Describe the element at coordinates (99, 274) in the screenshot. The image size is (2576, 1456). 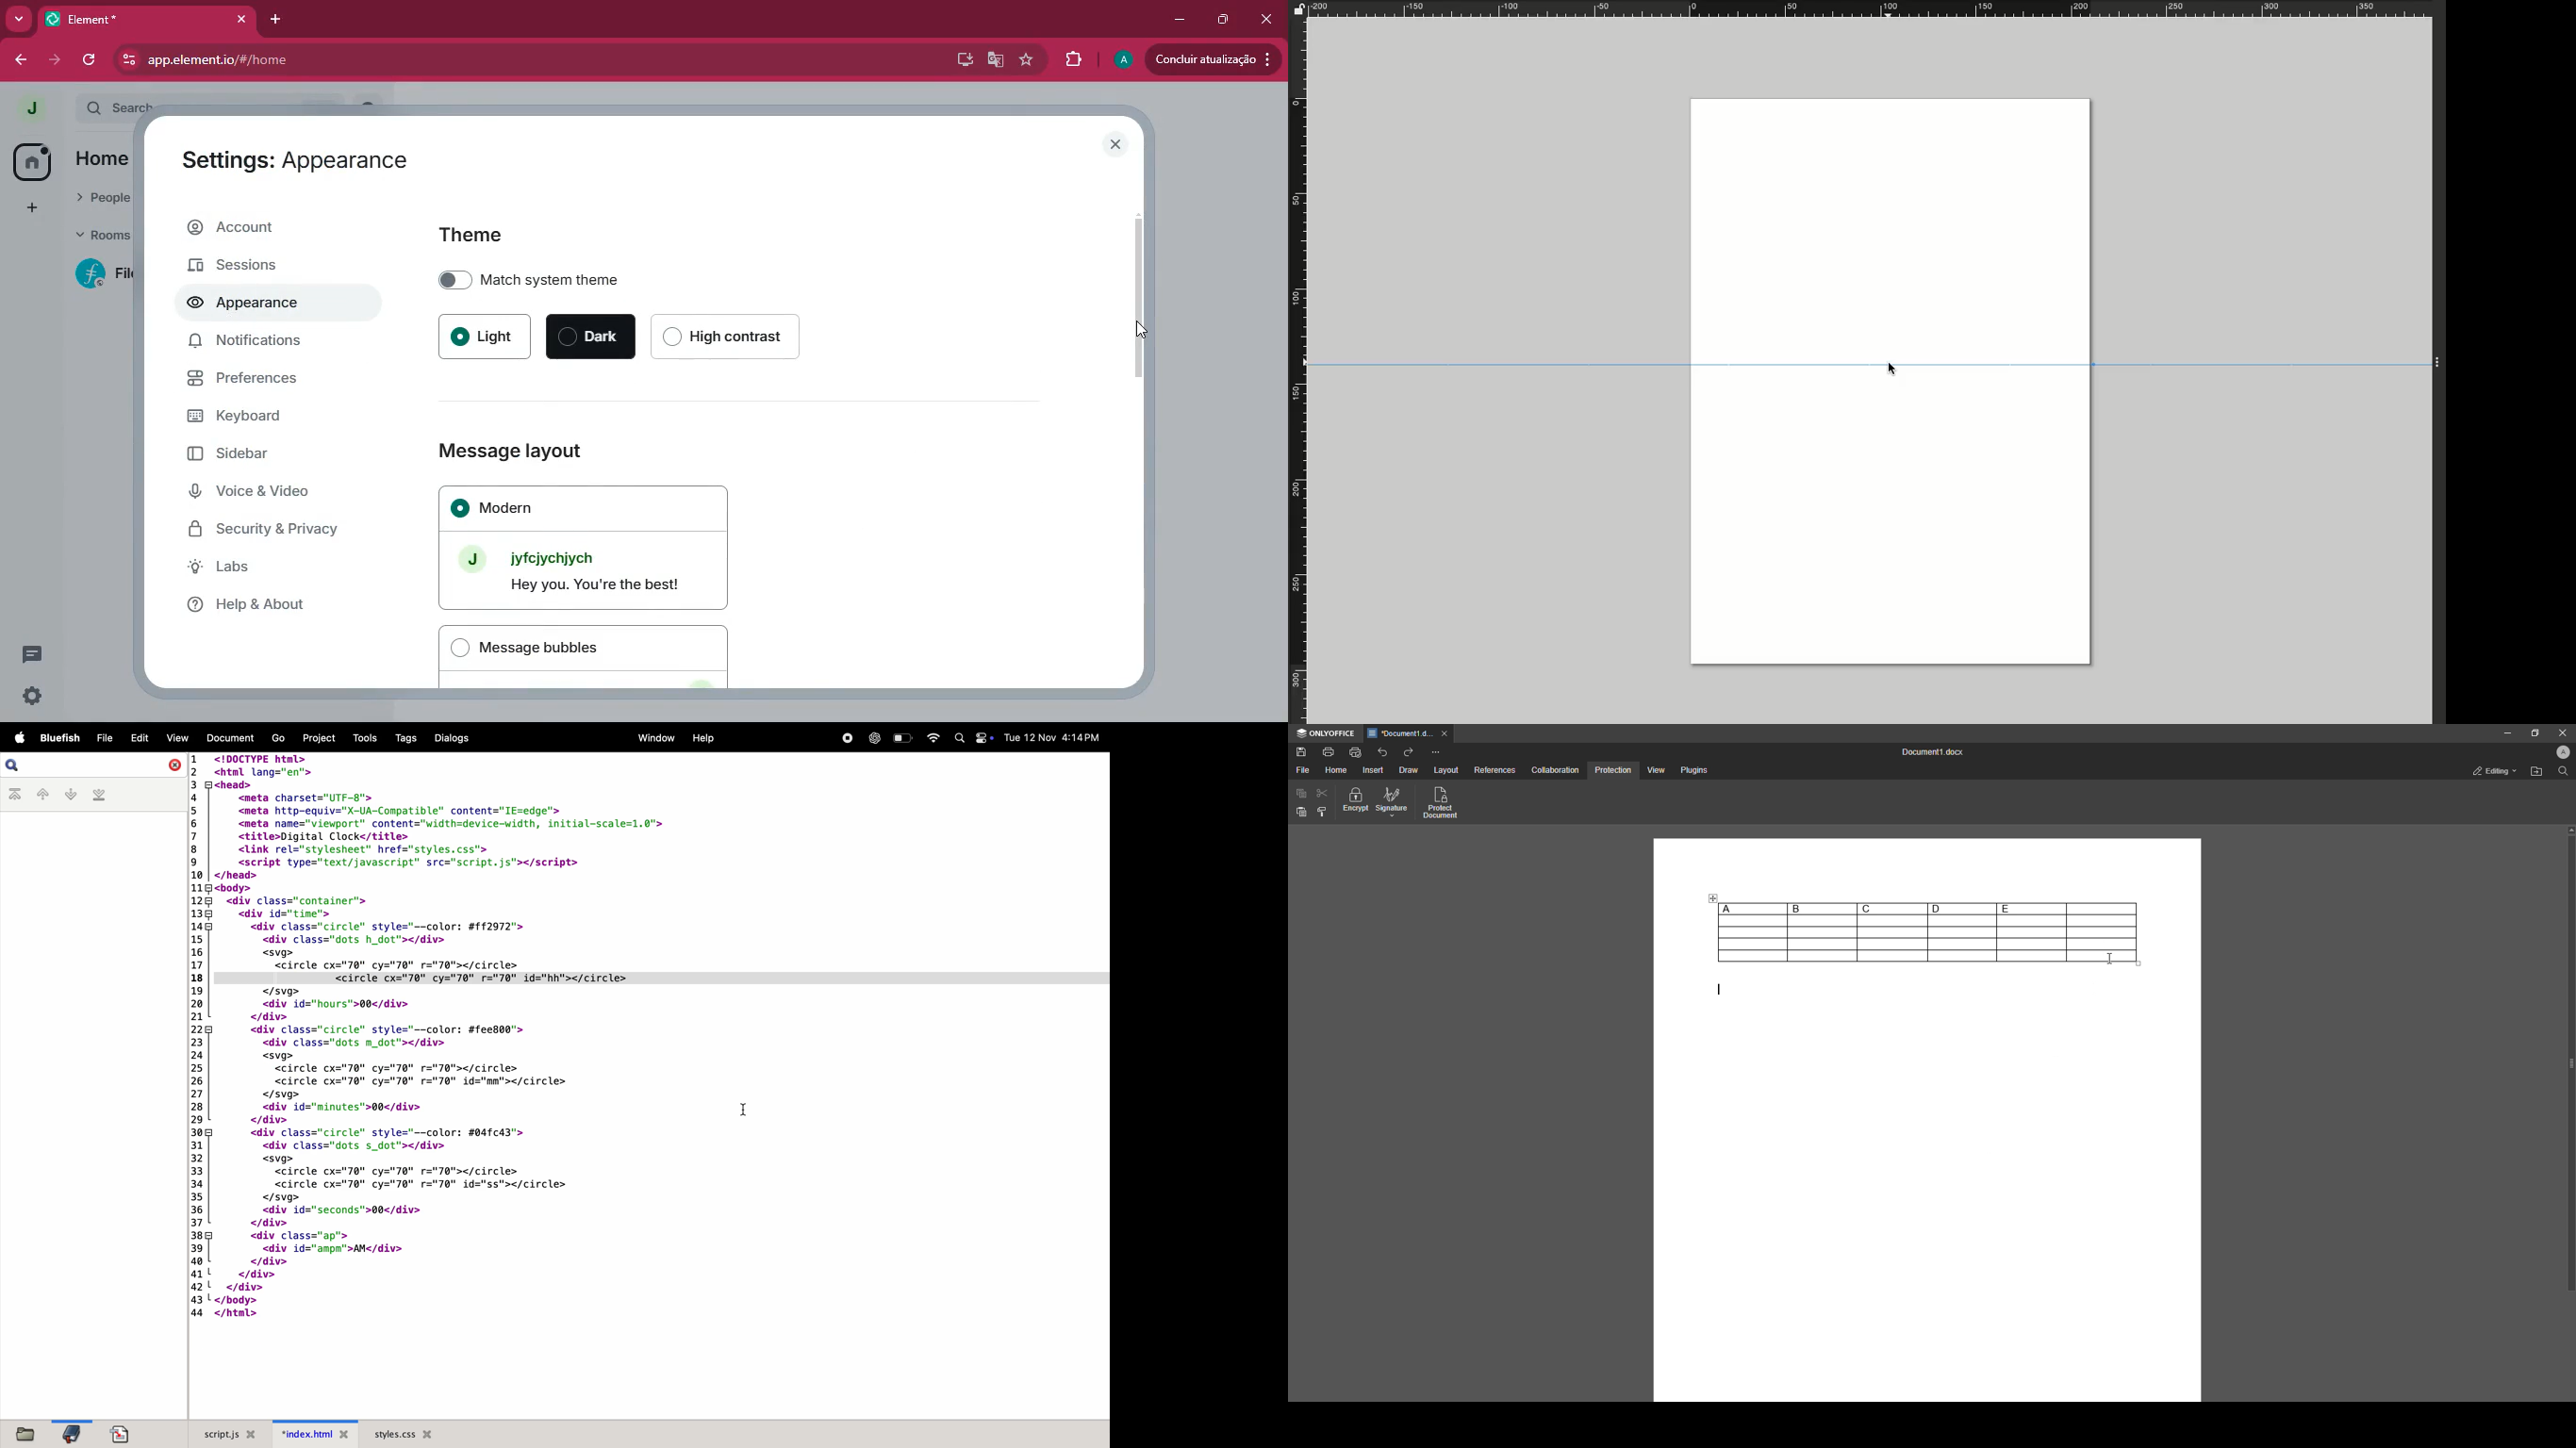
I see `room` at that location.